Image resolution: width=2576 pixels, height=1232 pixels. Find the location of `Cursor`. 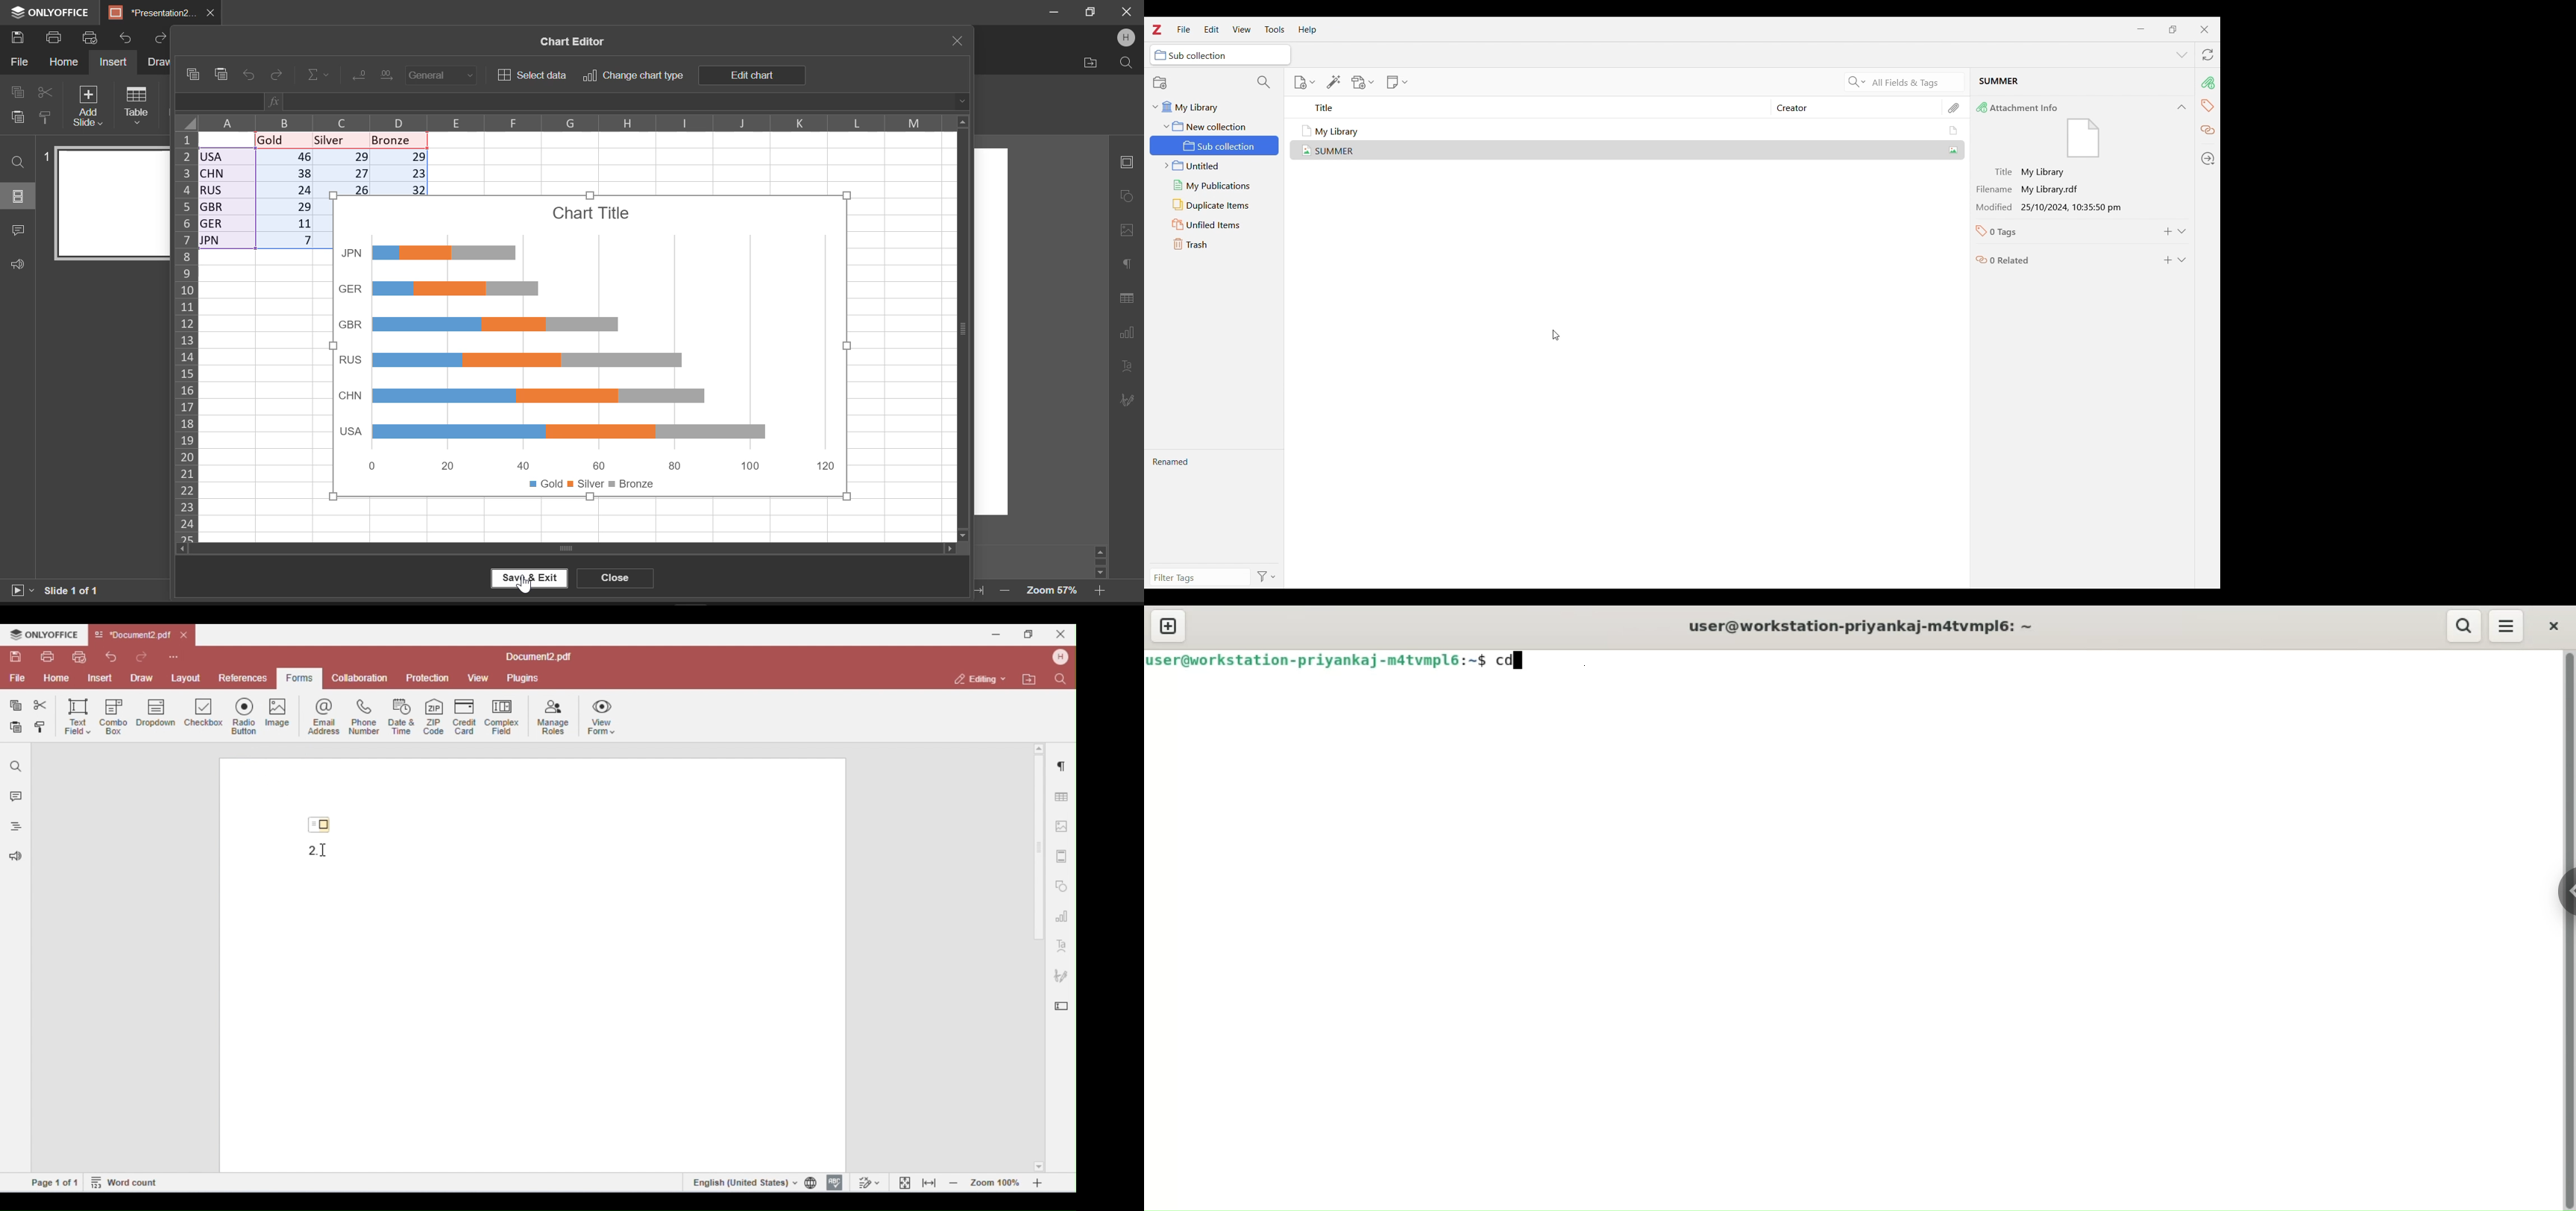

Cursor is located at coordinates (1556, 335).